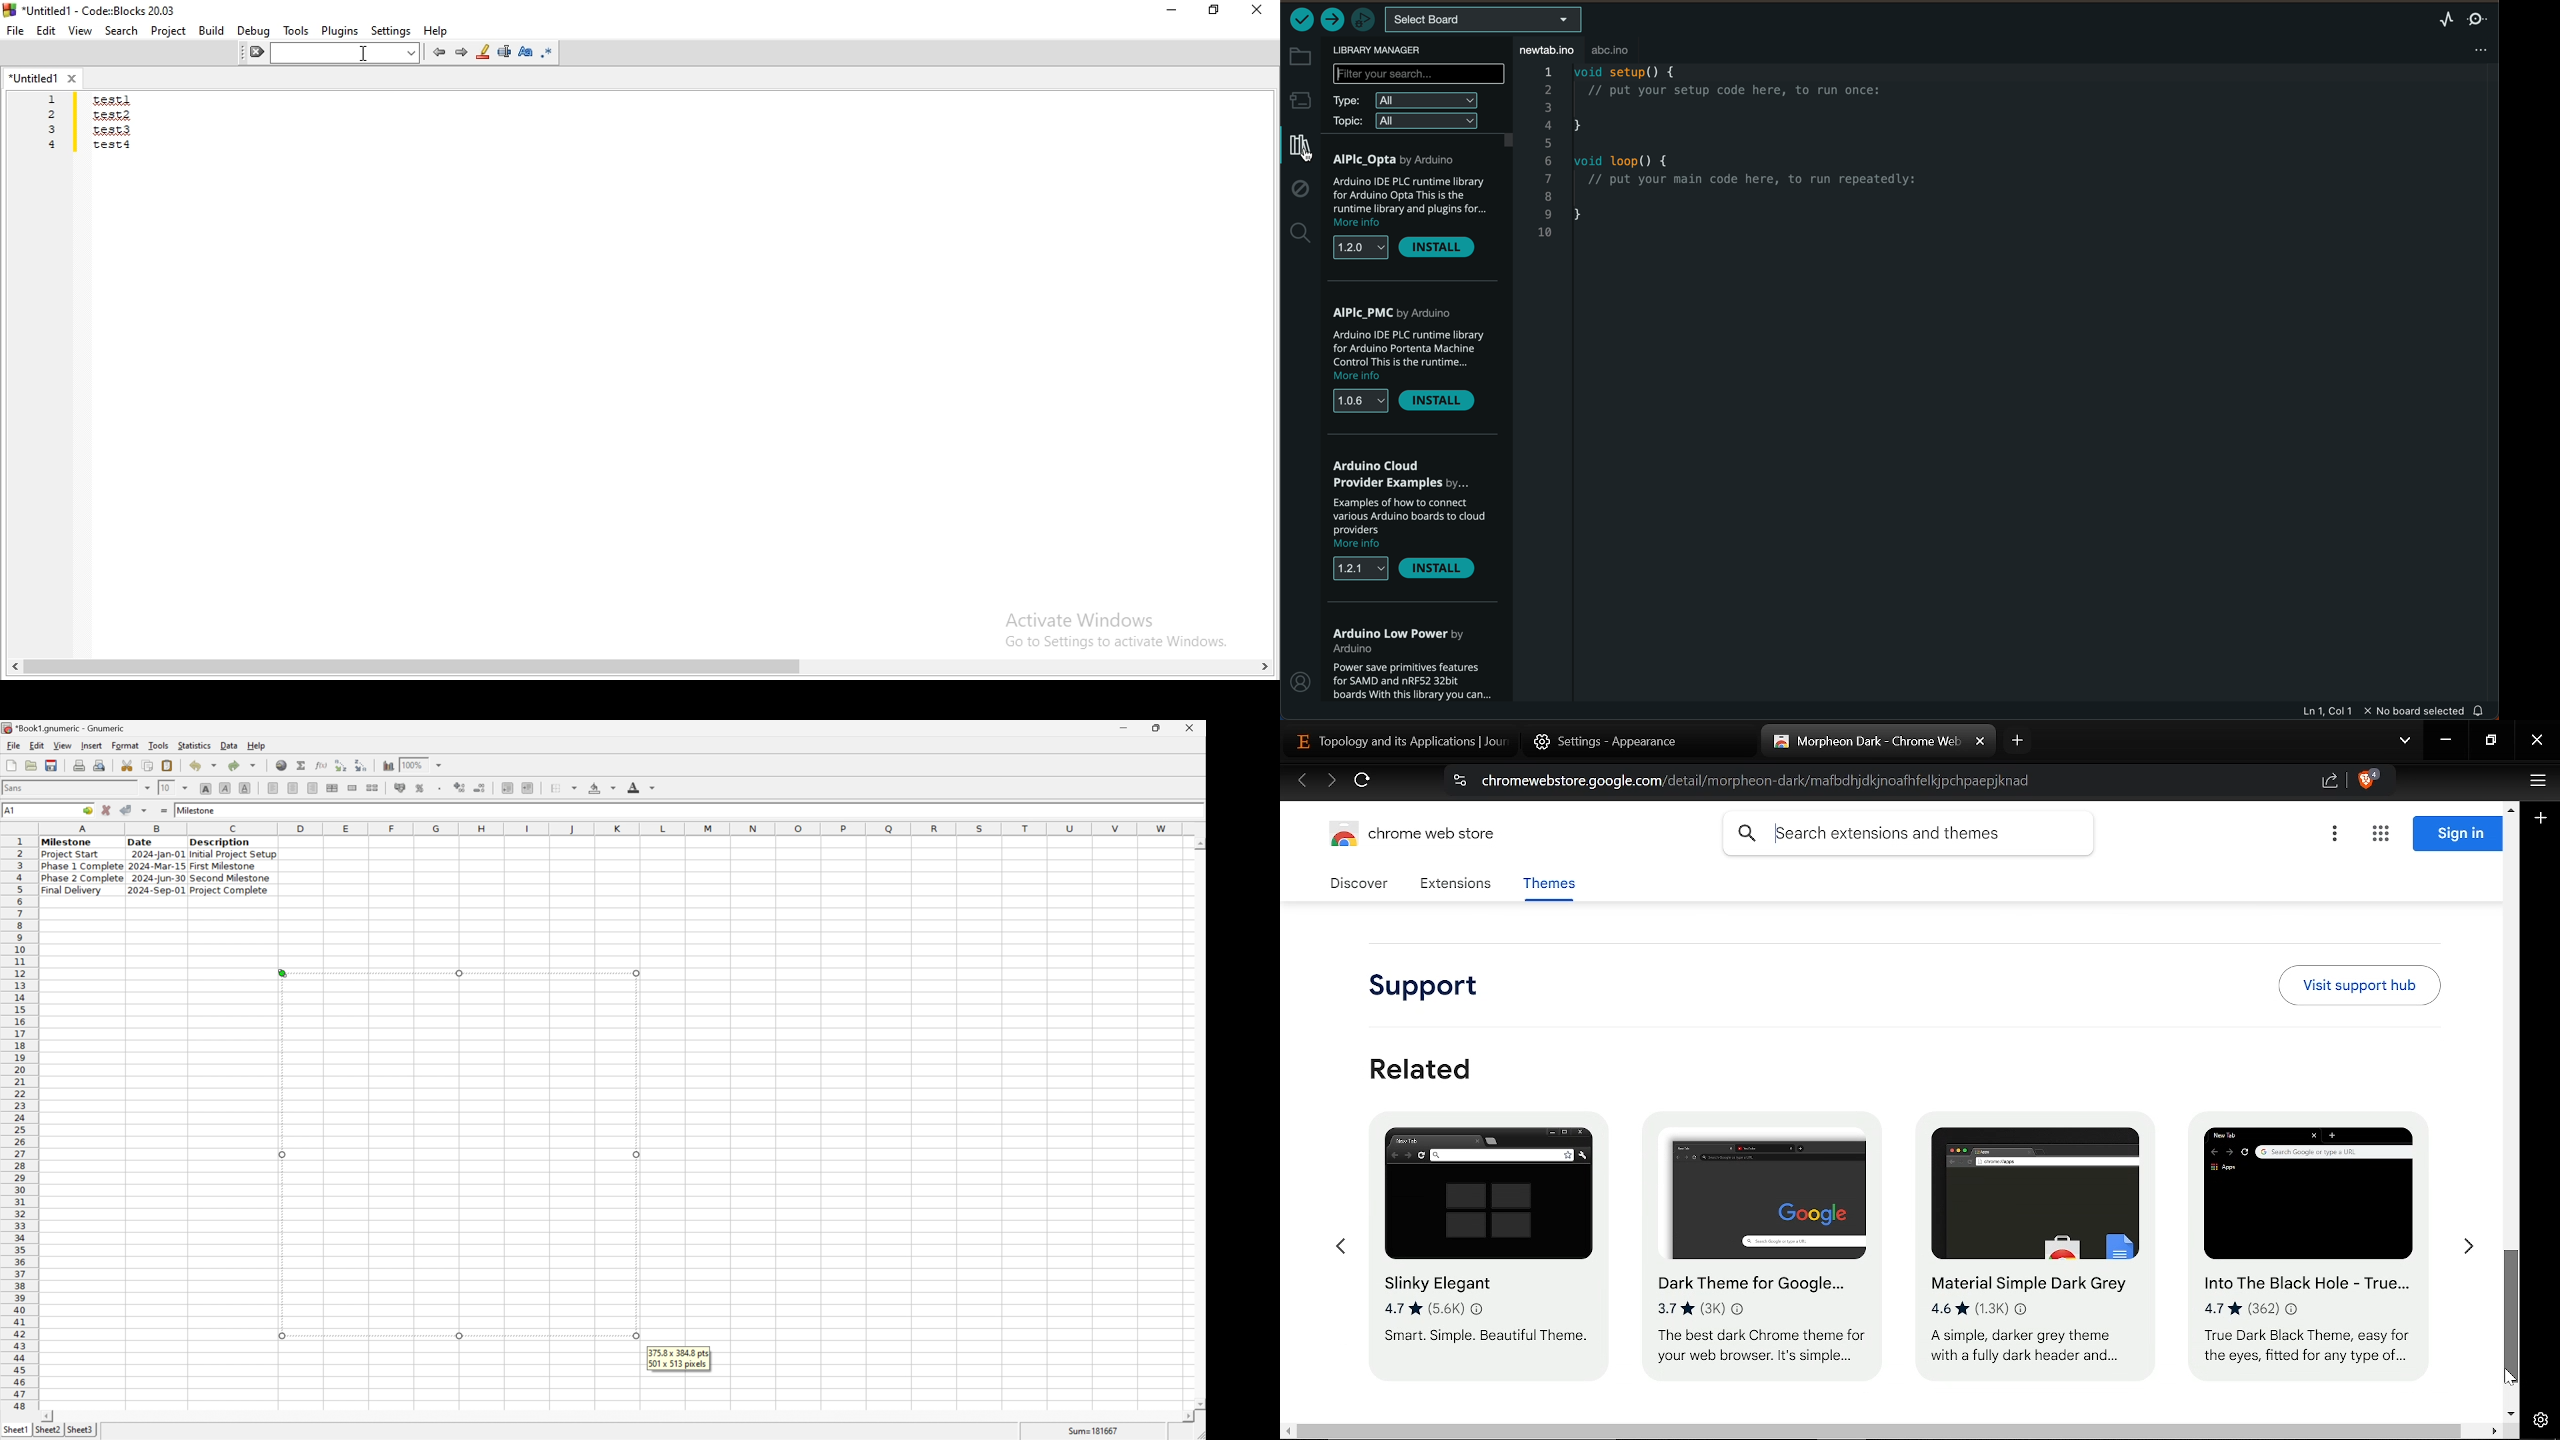  I want to click on print preview, so click(79, 764).